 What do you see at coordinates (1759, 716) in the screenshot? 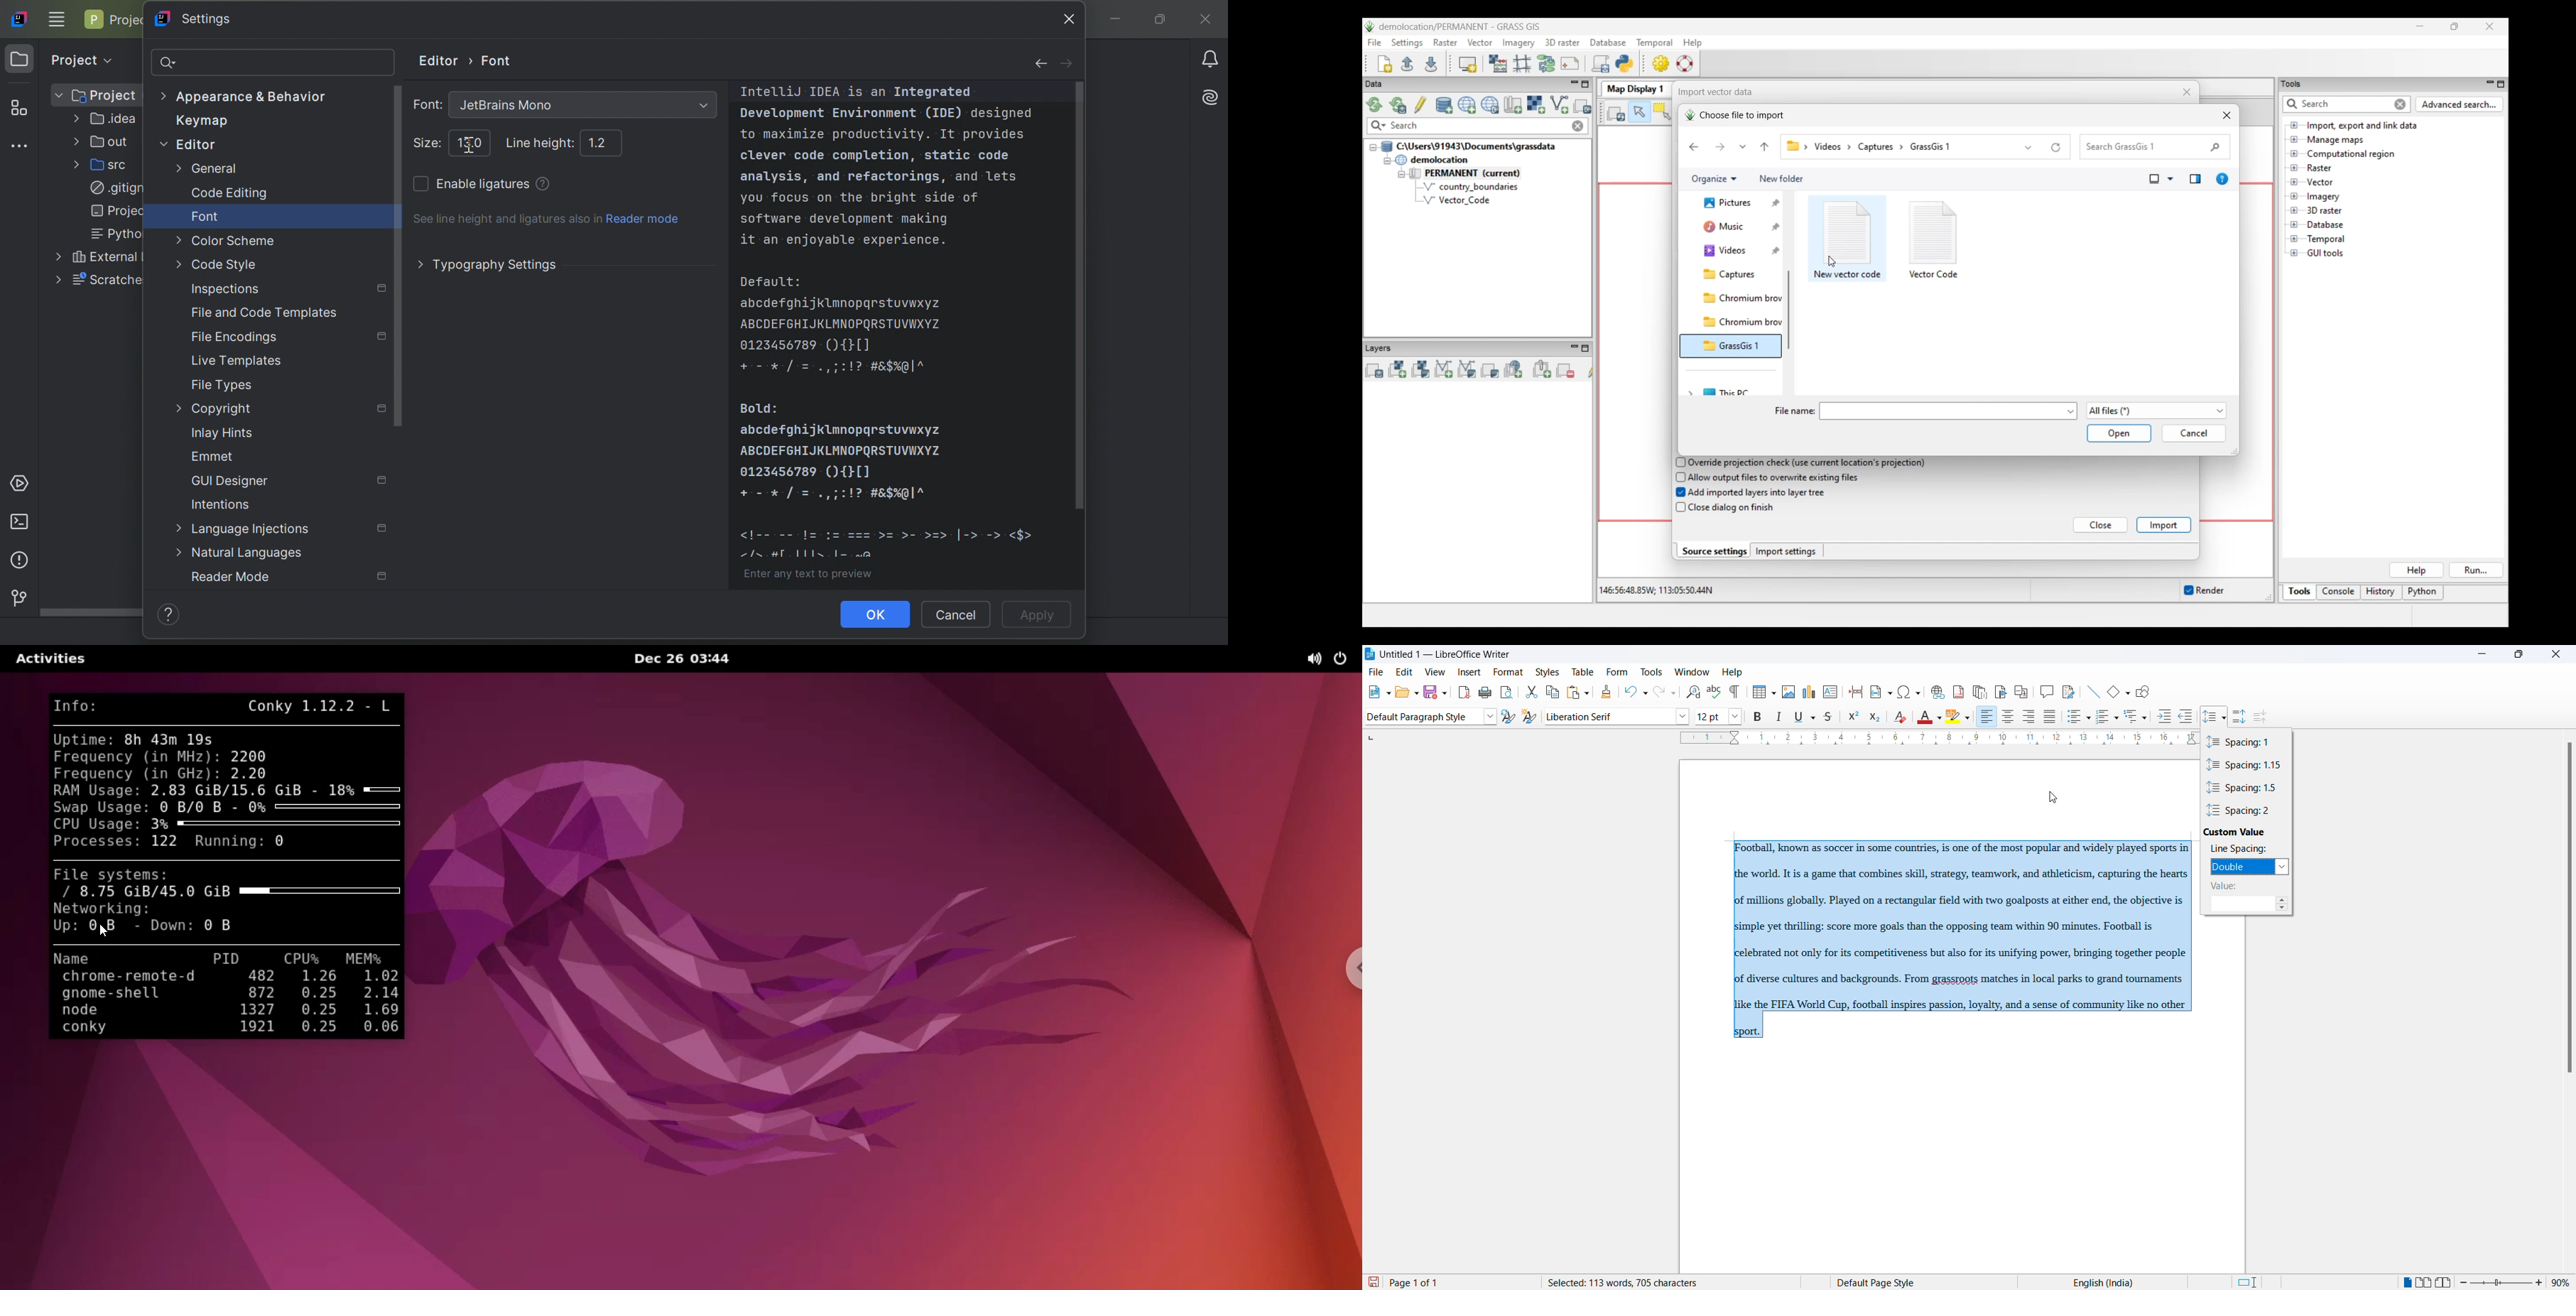
I see `bold` at bounding box center [1759, 716].